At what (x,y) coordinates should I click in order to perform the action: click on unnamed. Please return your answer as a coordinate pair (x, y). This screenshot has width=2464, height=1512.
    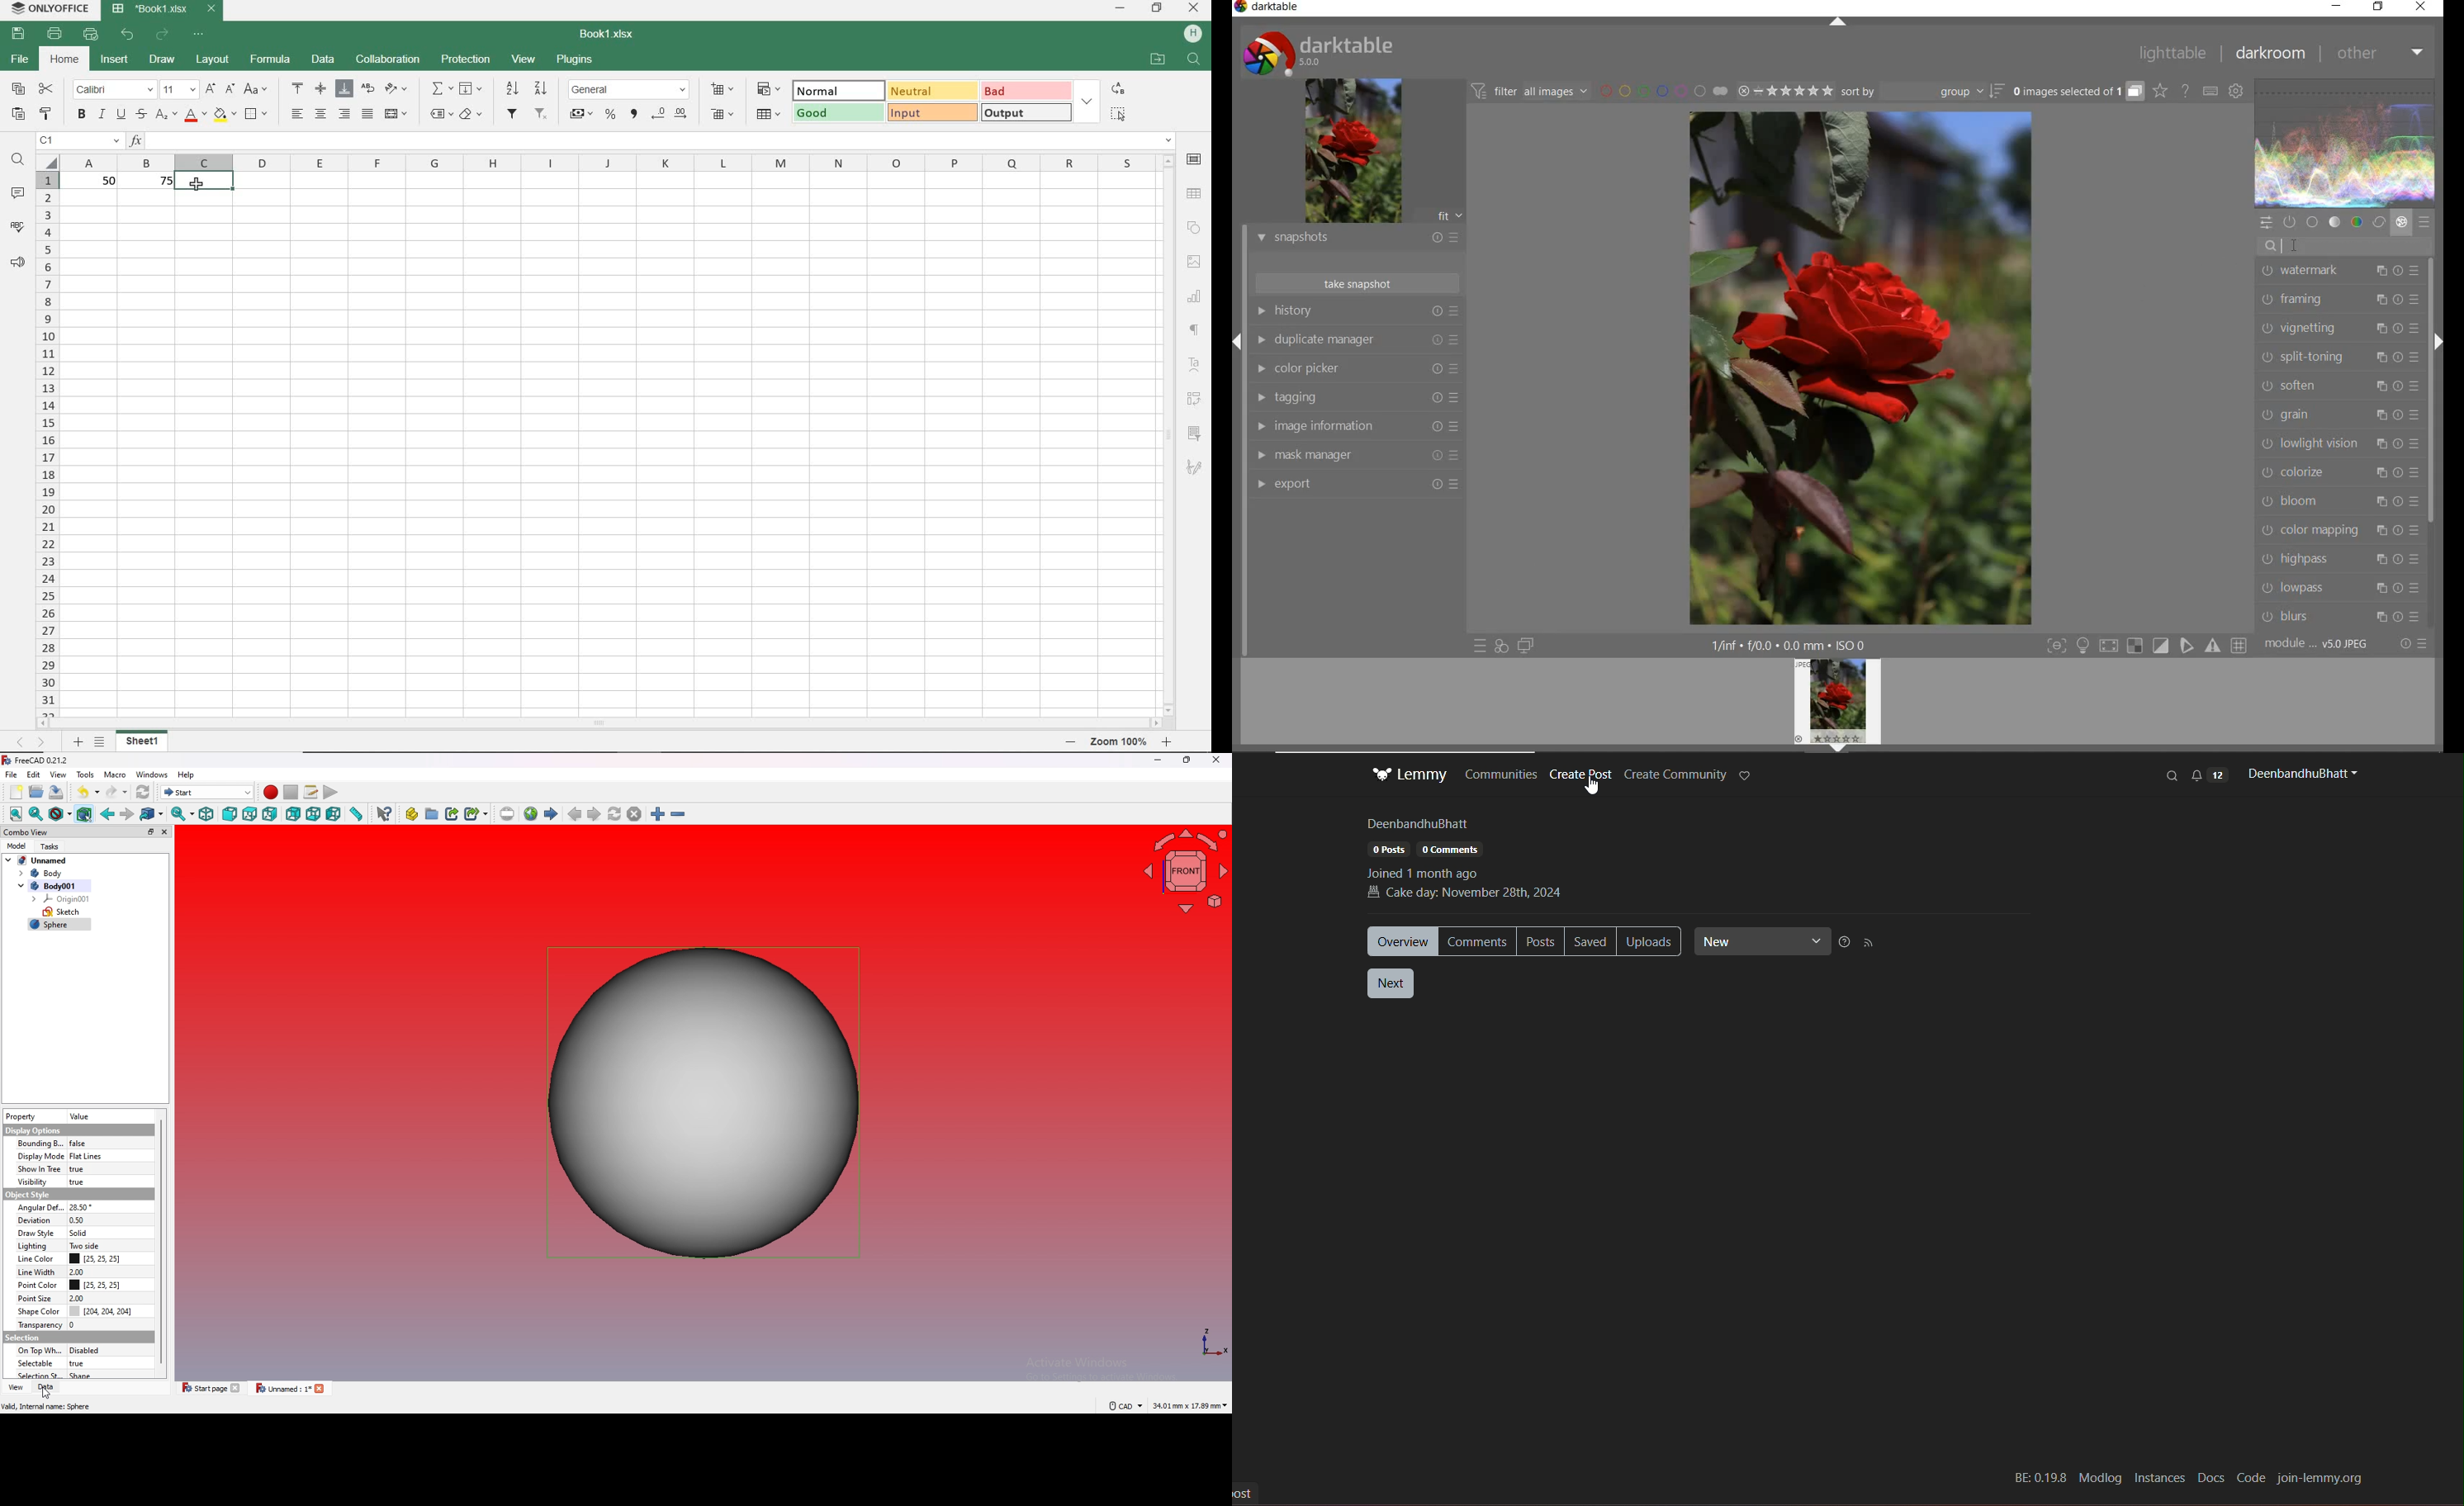
    Looking at the image, I should click on (37, 860).